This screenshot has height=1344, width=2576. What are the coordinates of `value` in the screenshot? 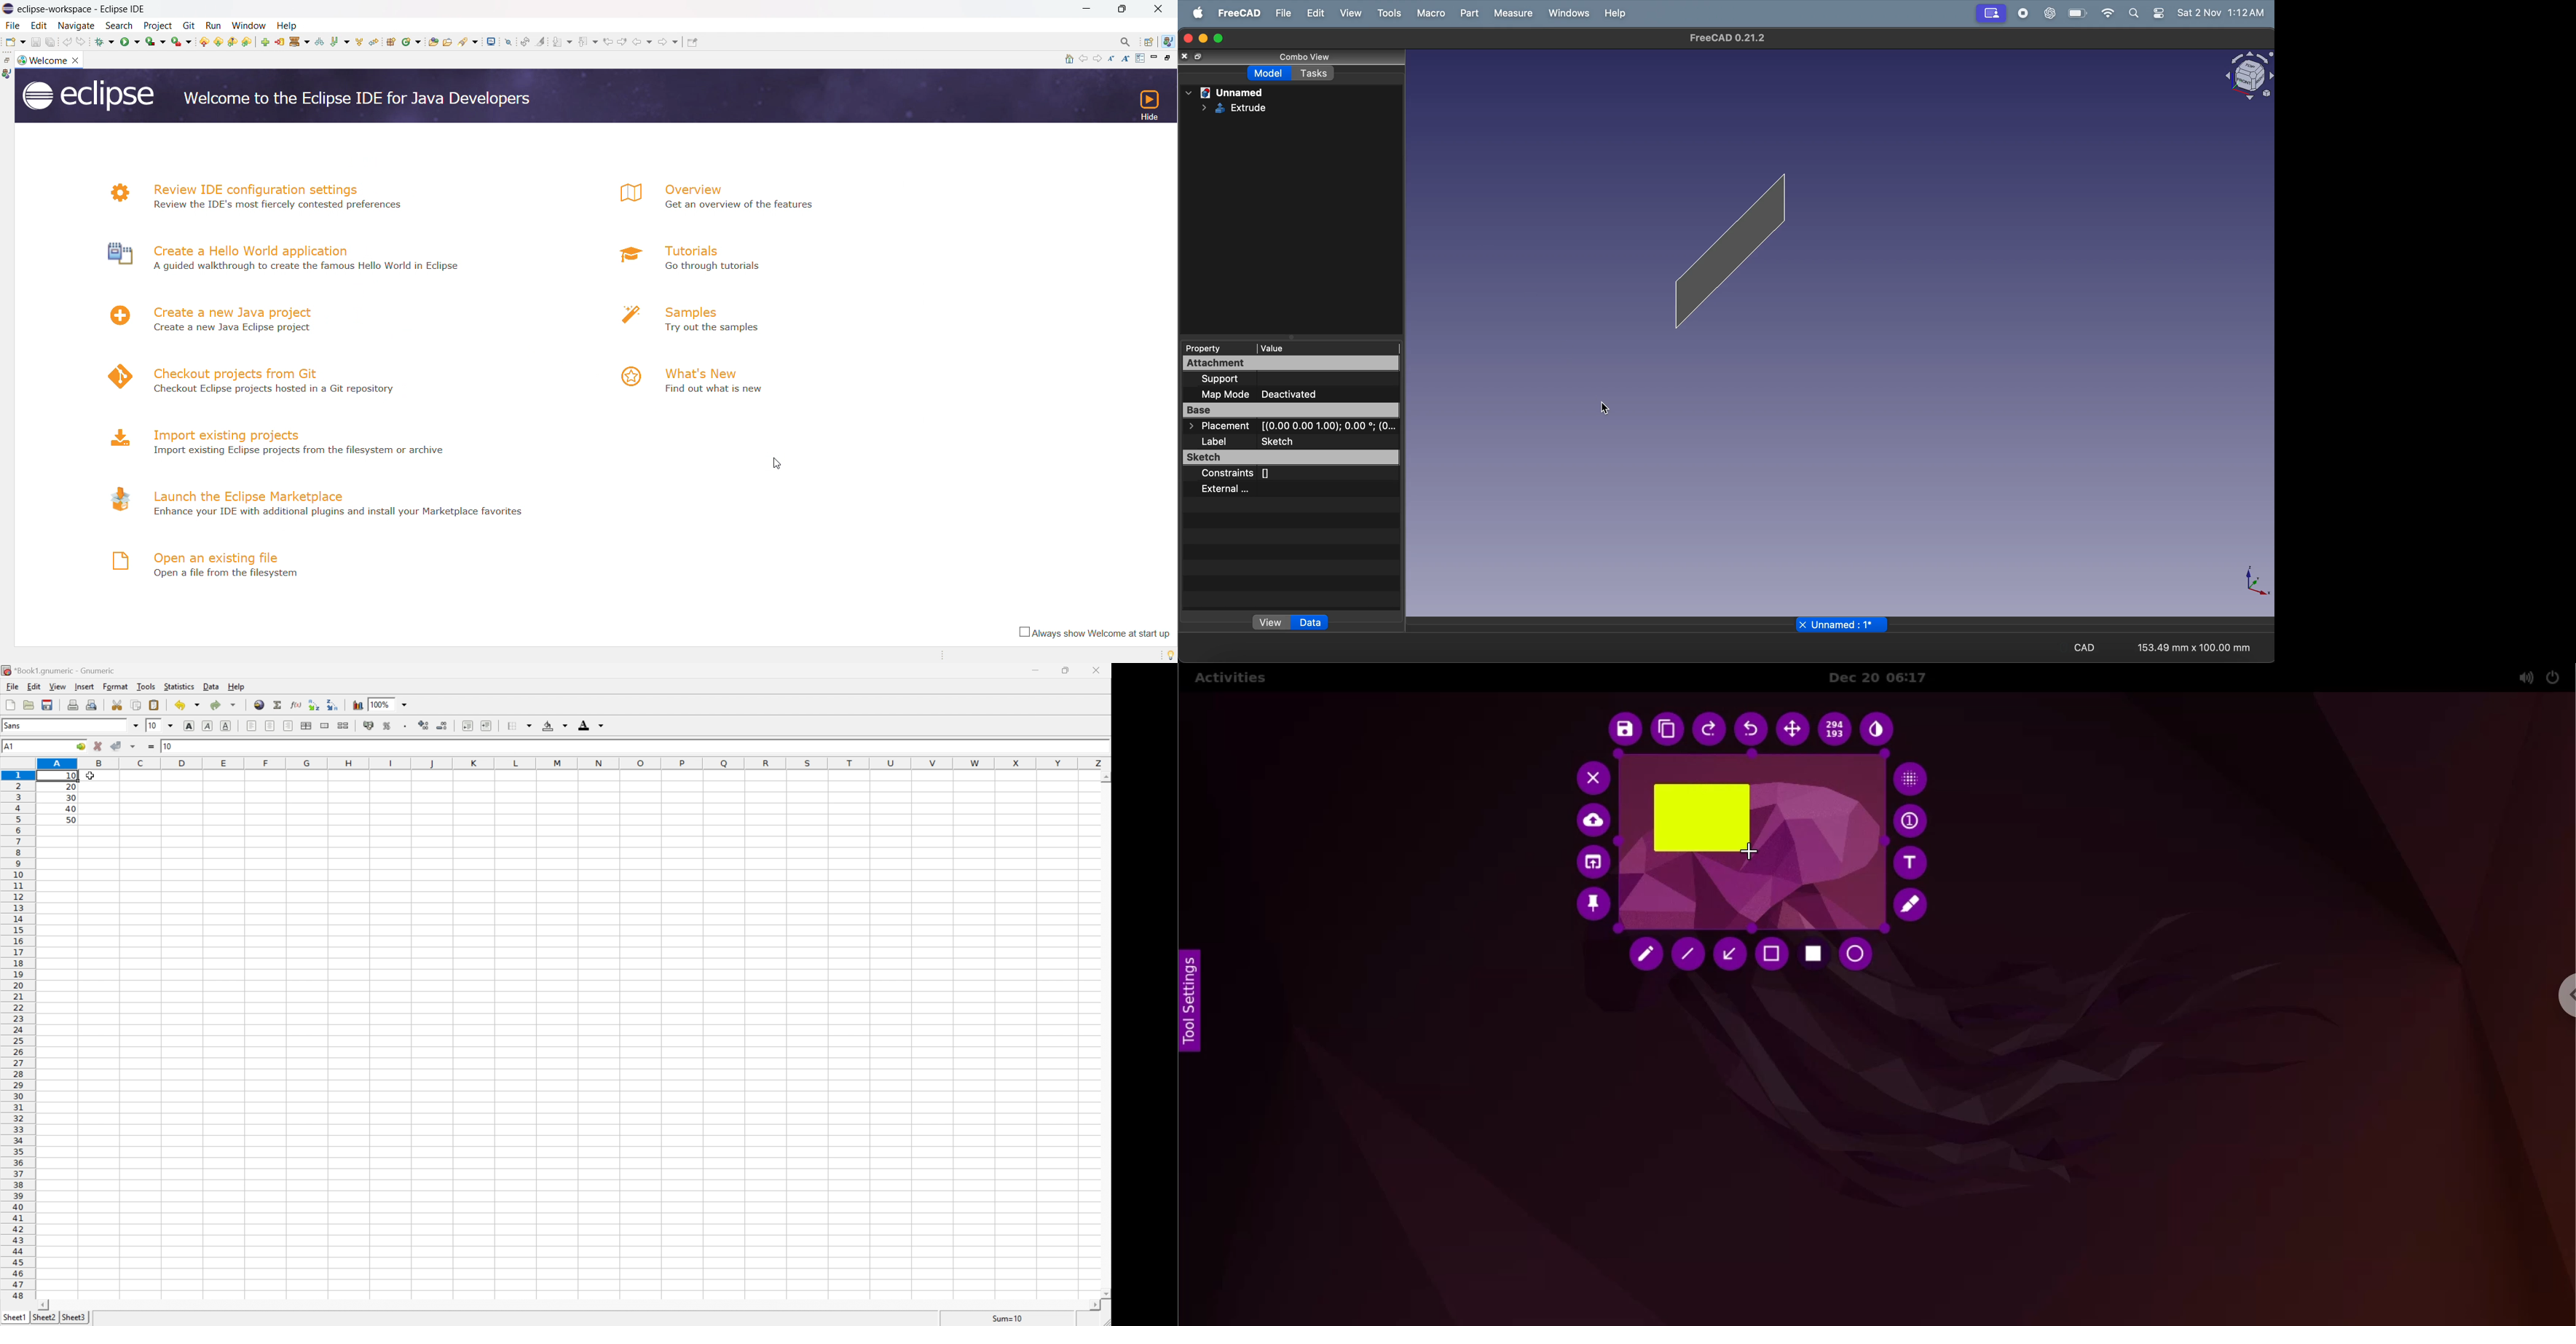 It's located at (1328, 348).